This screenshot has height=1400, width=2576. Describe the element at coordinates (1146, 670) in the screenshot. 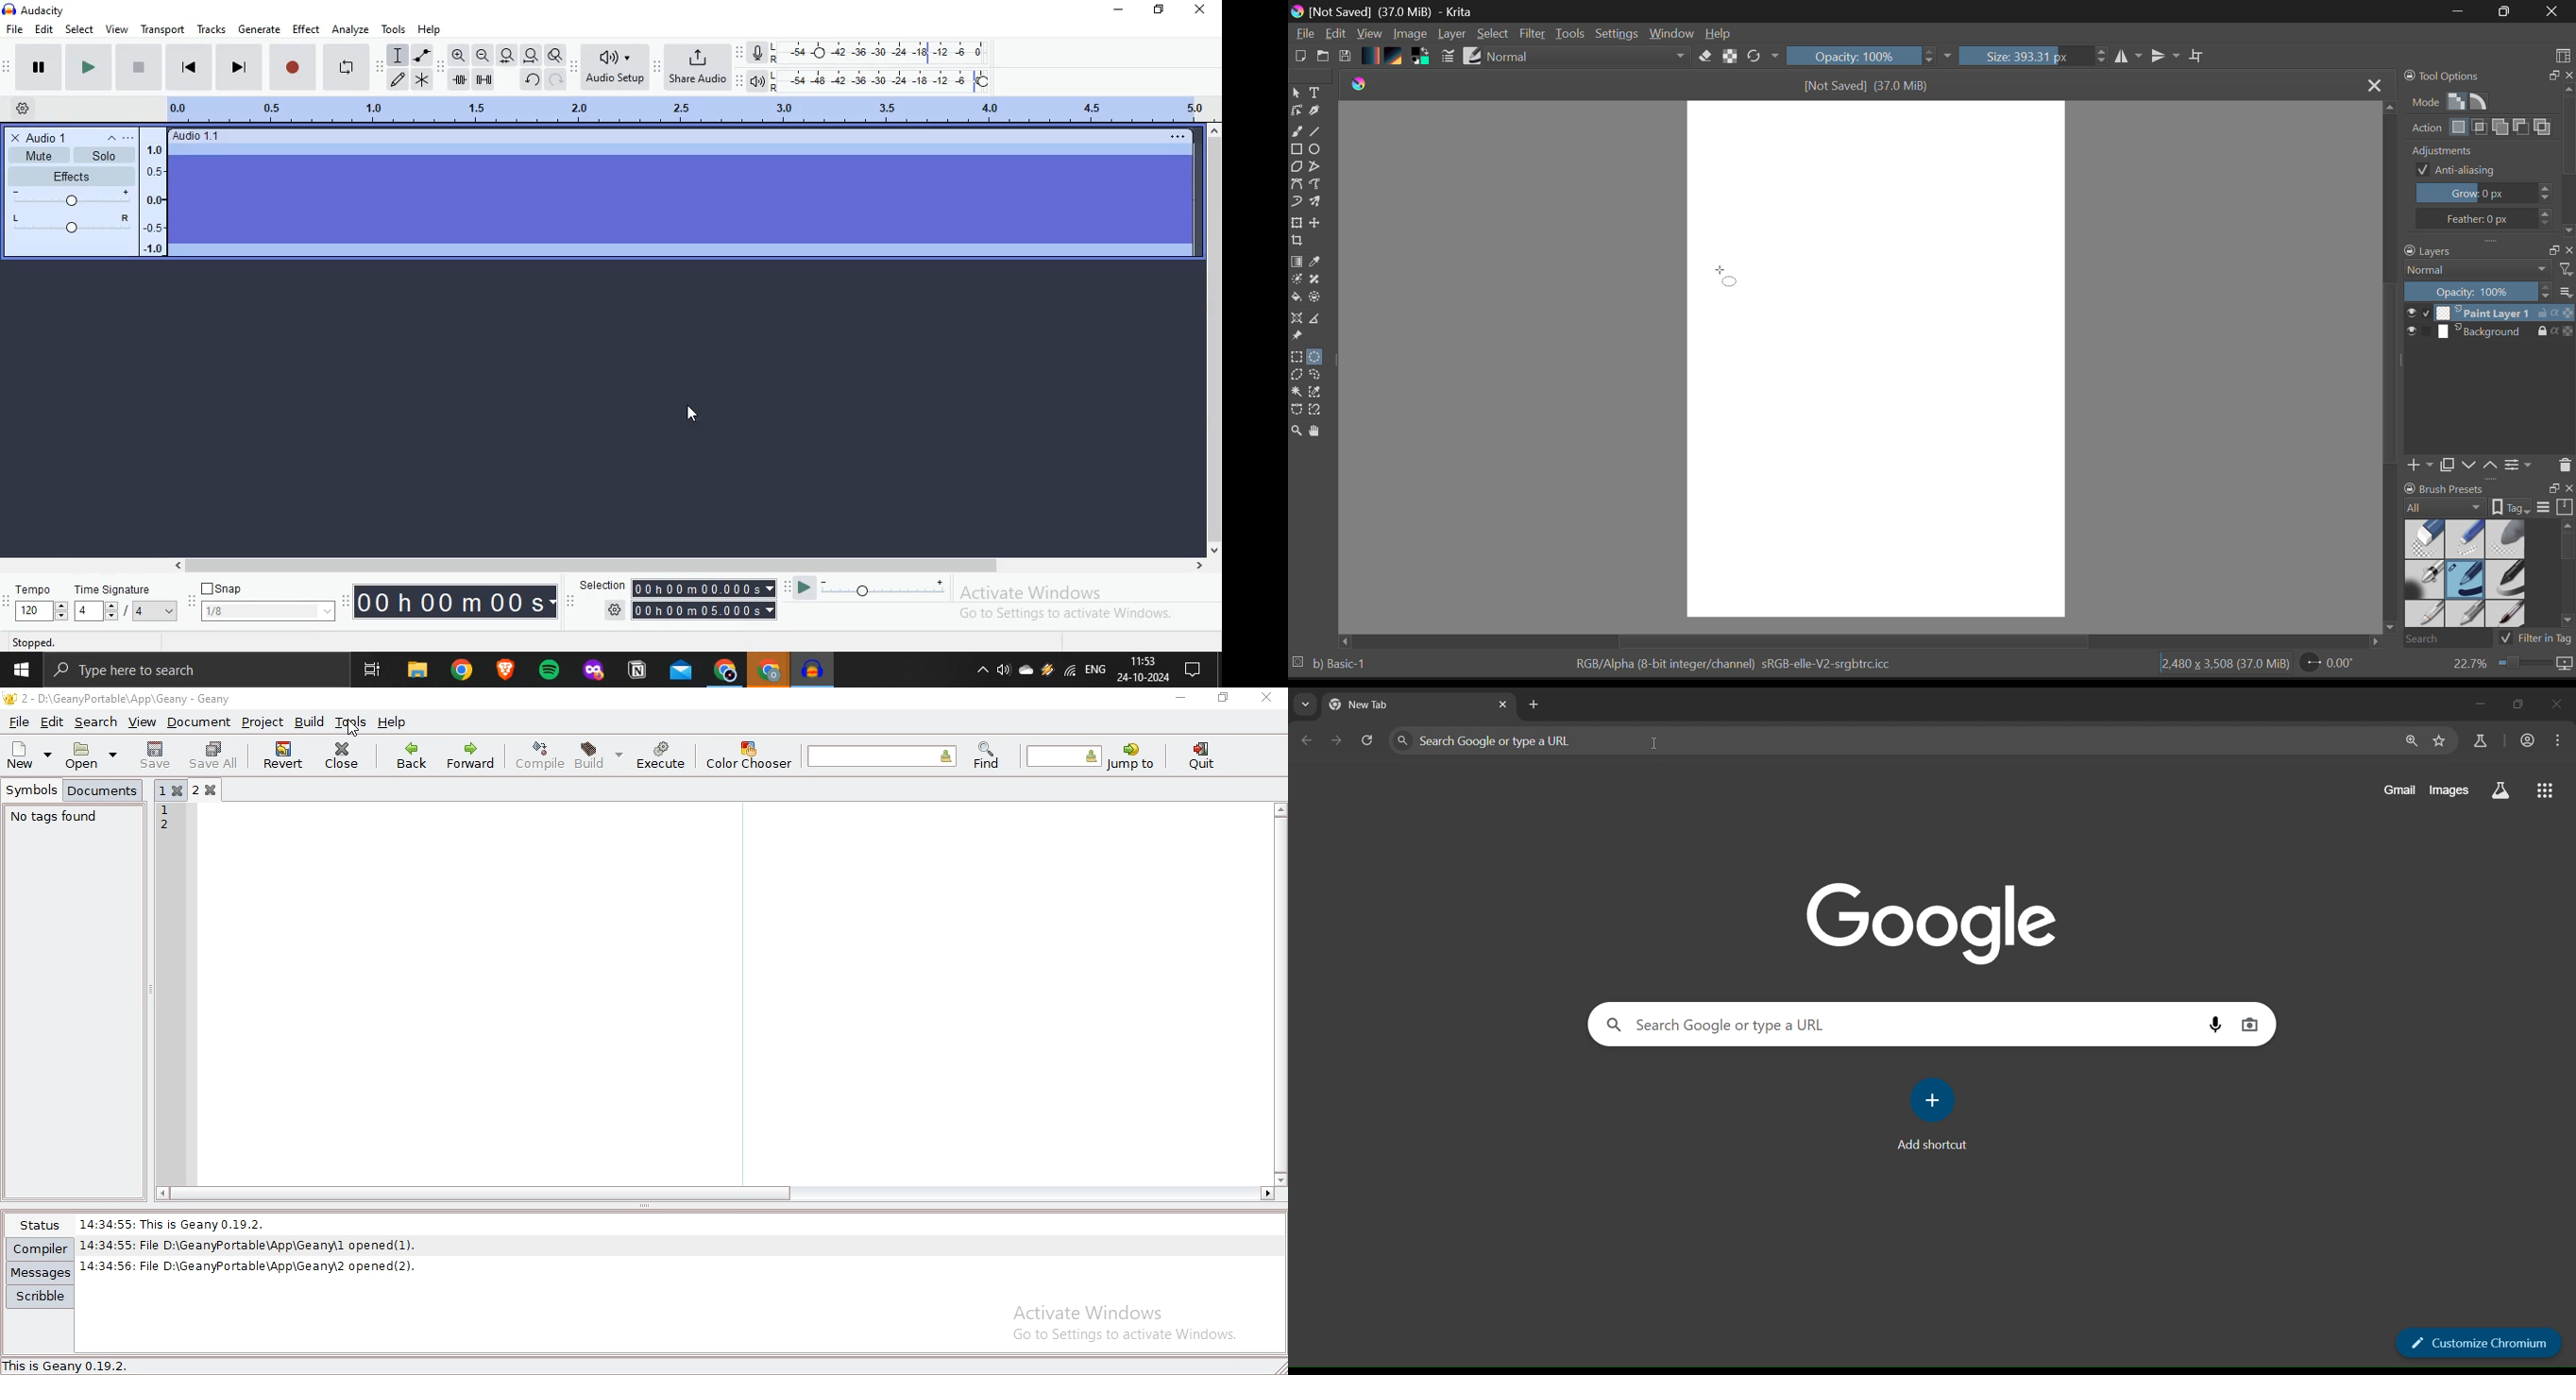

I see `Date and time` at that location.